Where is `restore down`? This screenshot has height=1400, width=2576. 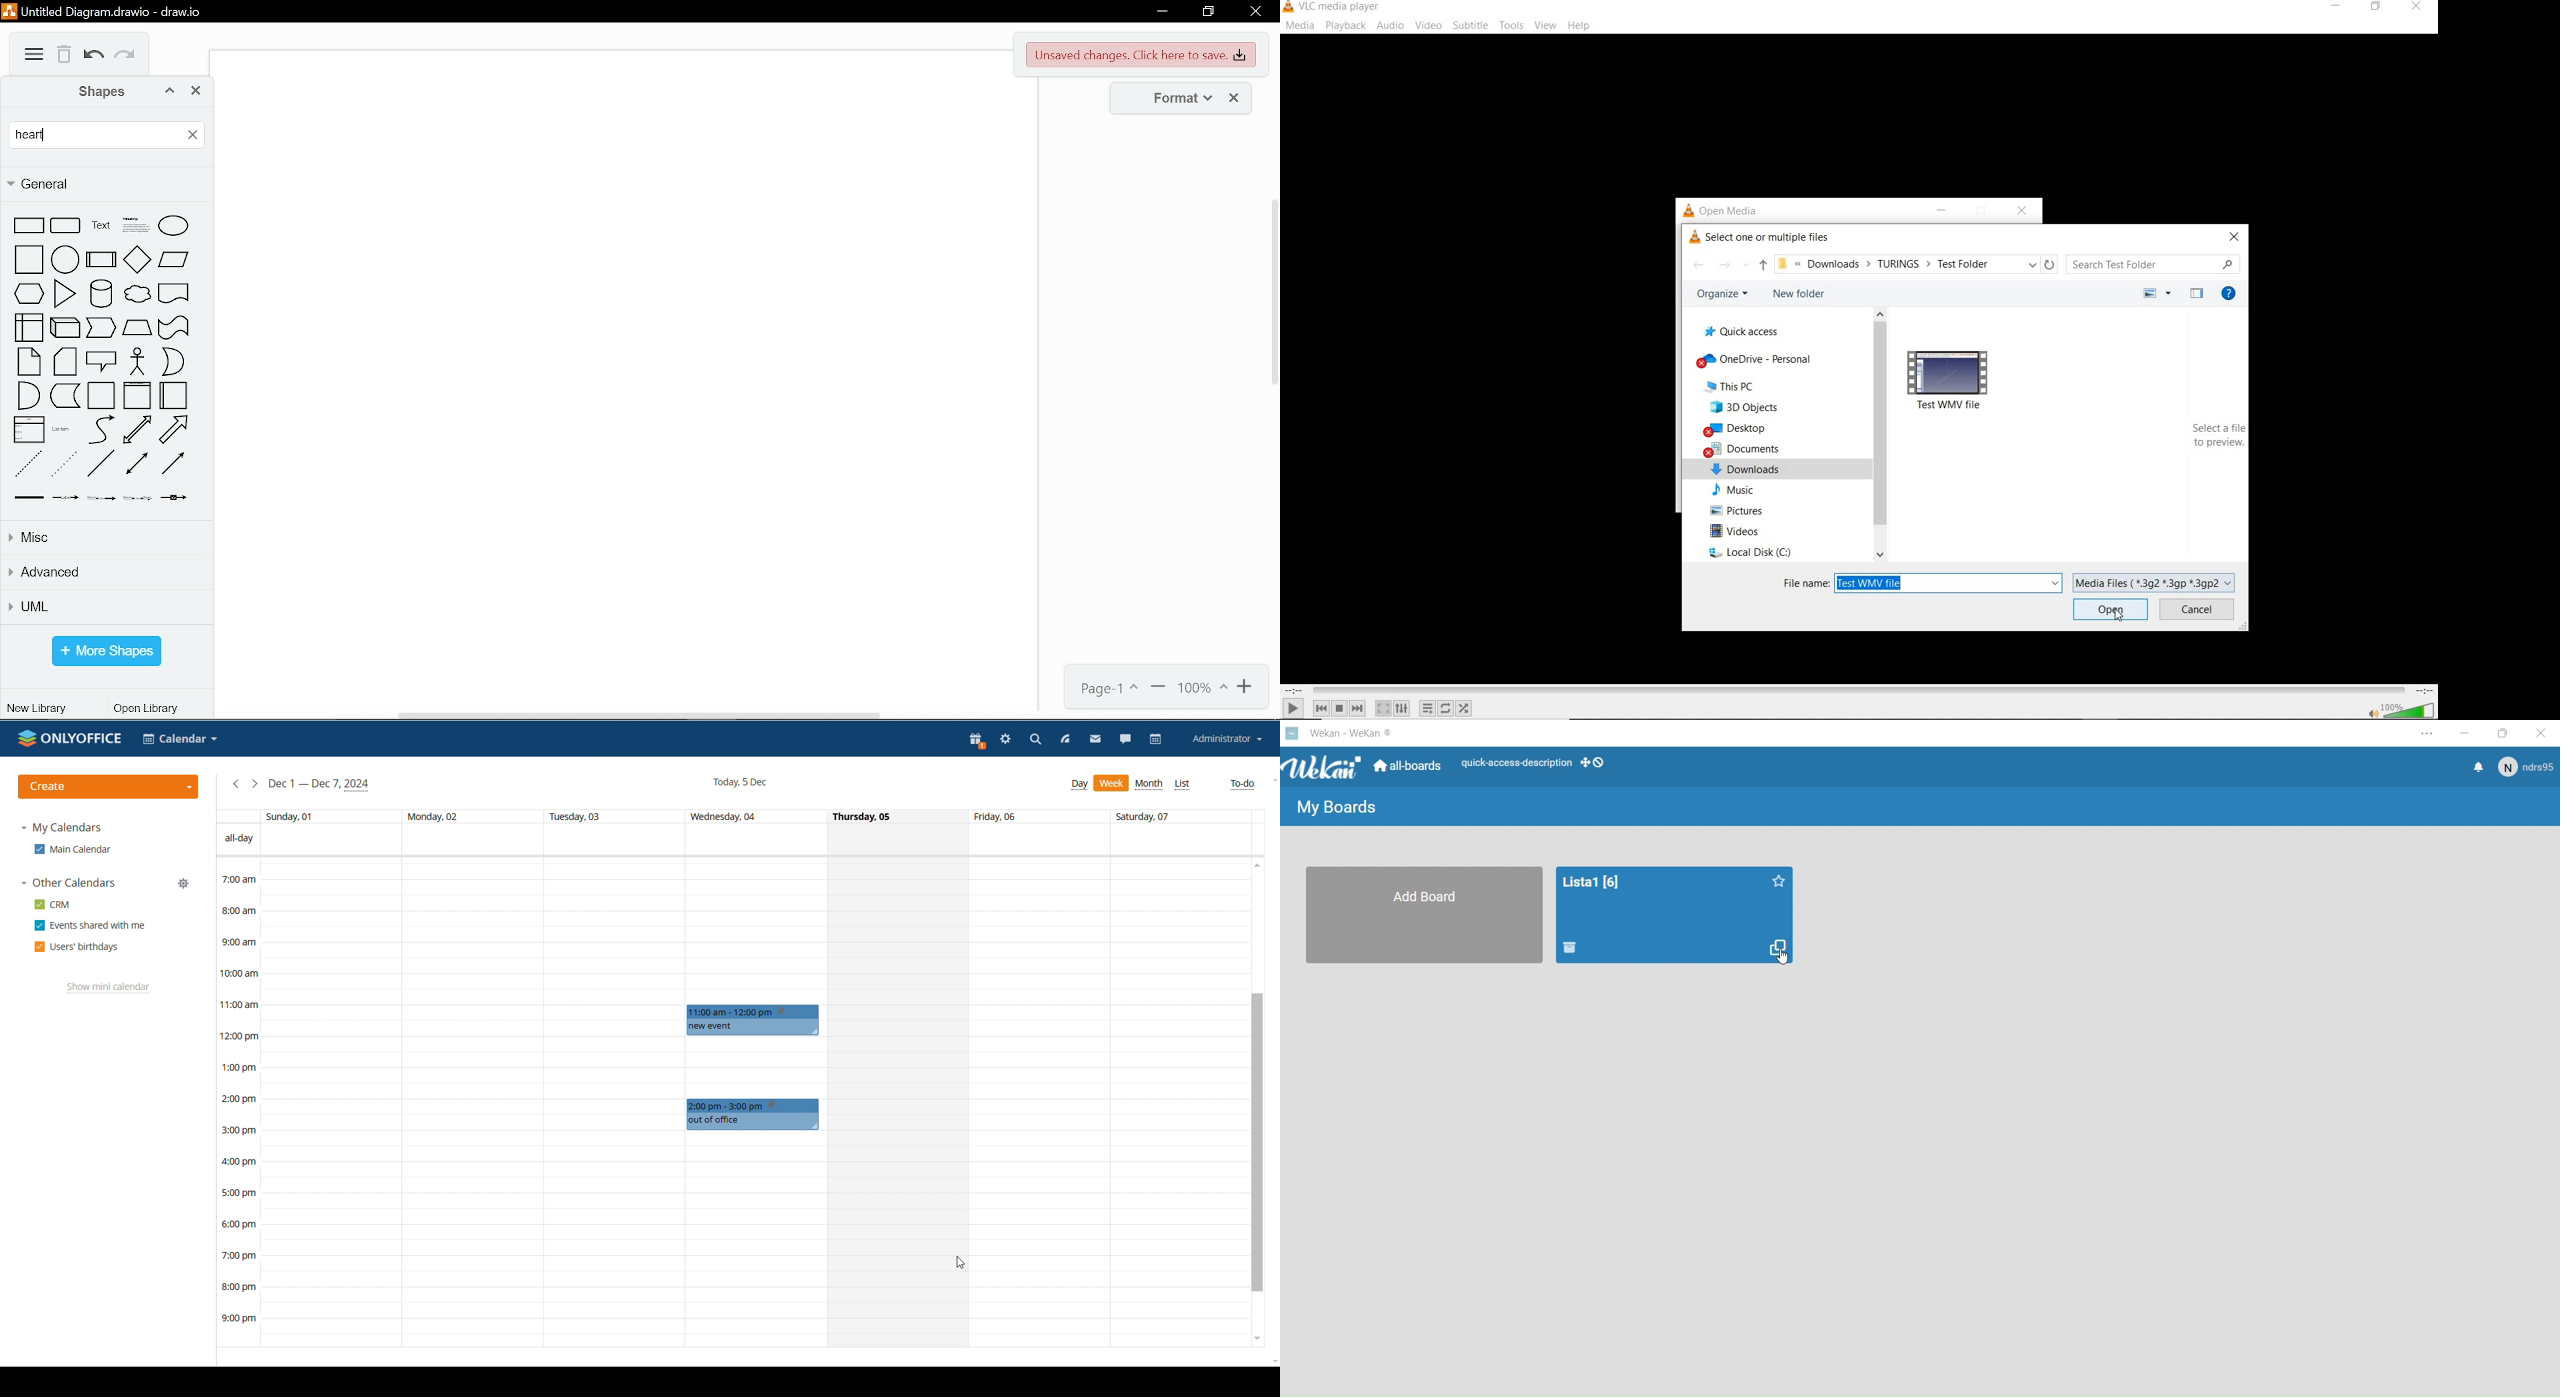
restore down is located at coordinates (2379, 7).